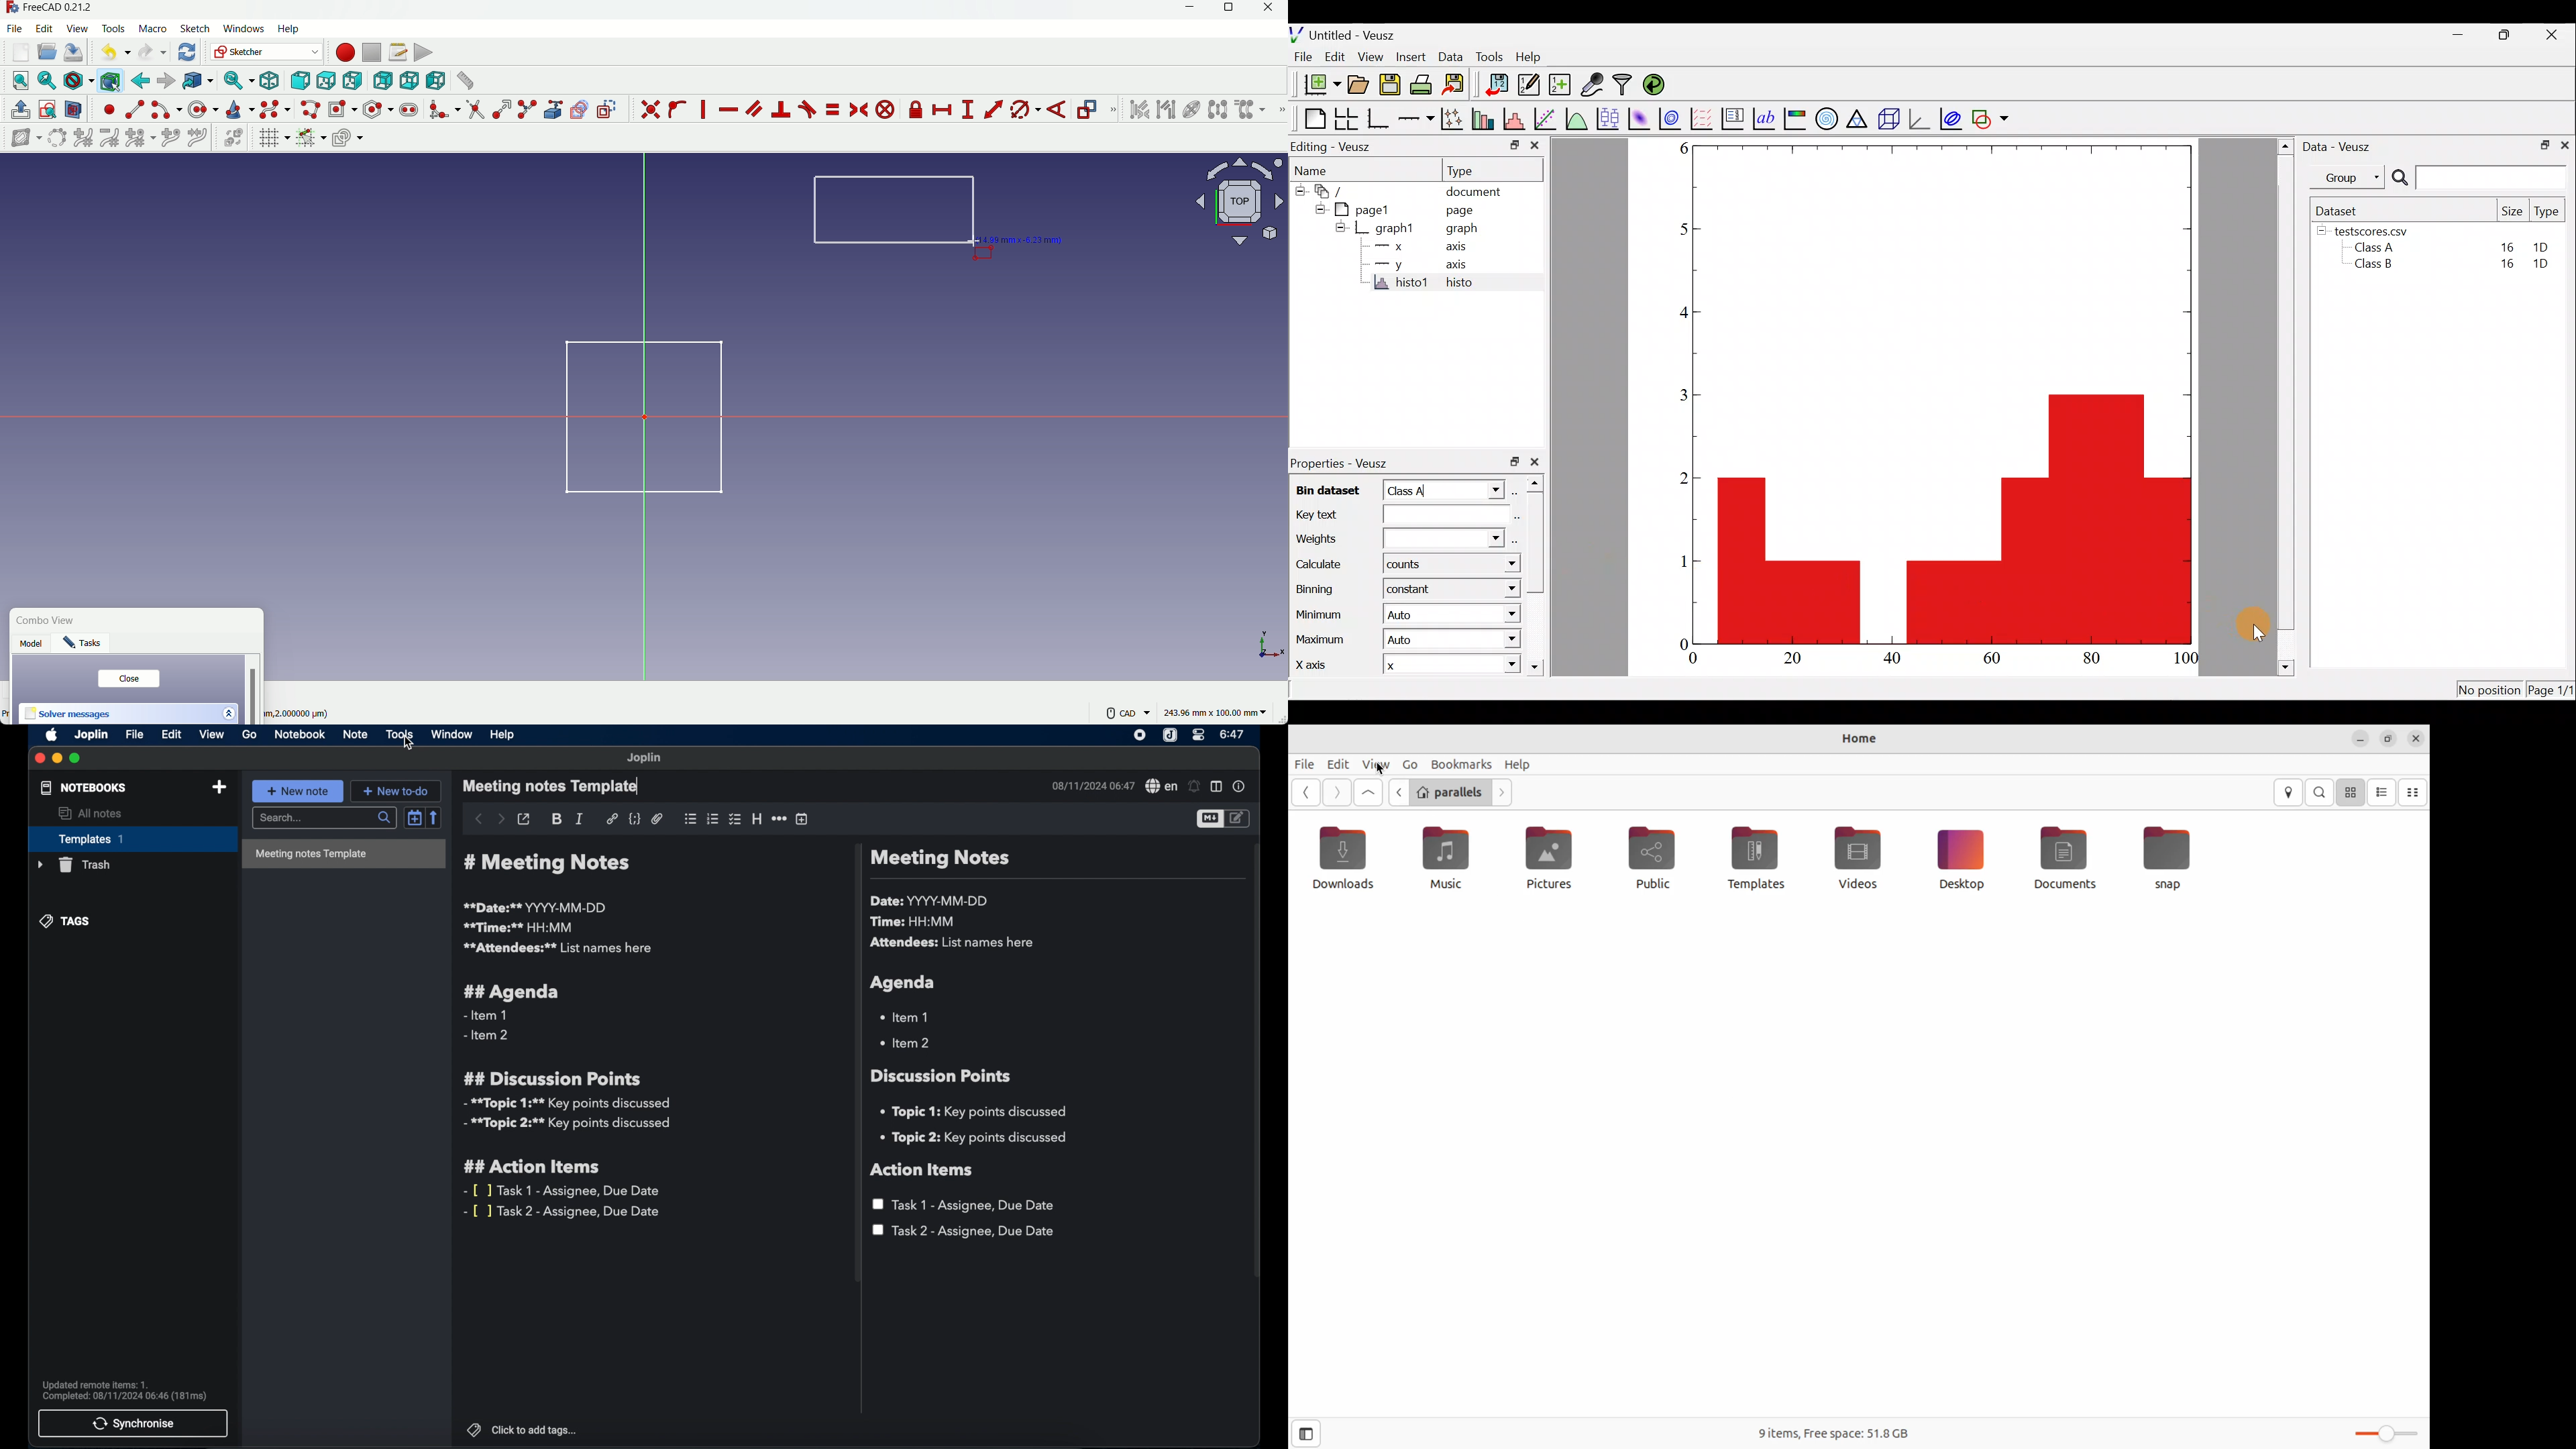 This screenshot has height=1456, width=2576. I want to click on ## agenda, so click(512, 992).